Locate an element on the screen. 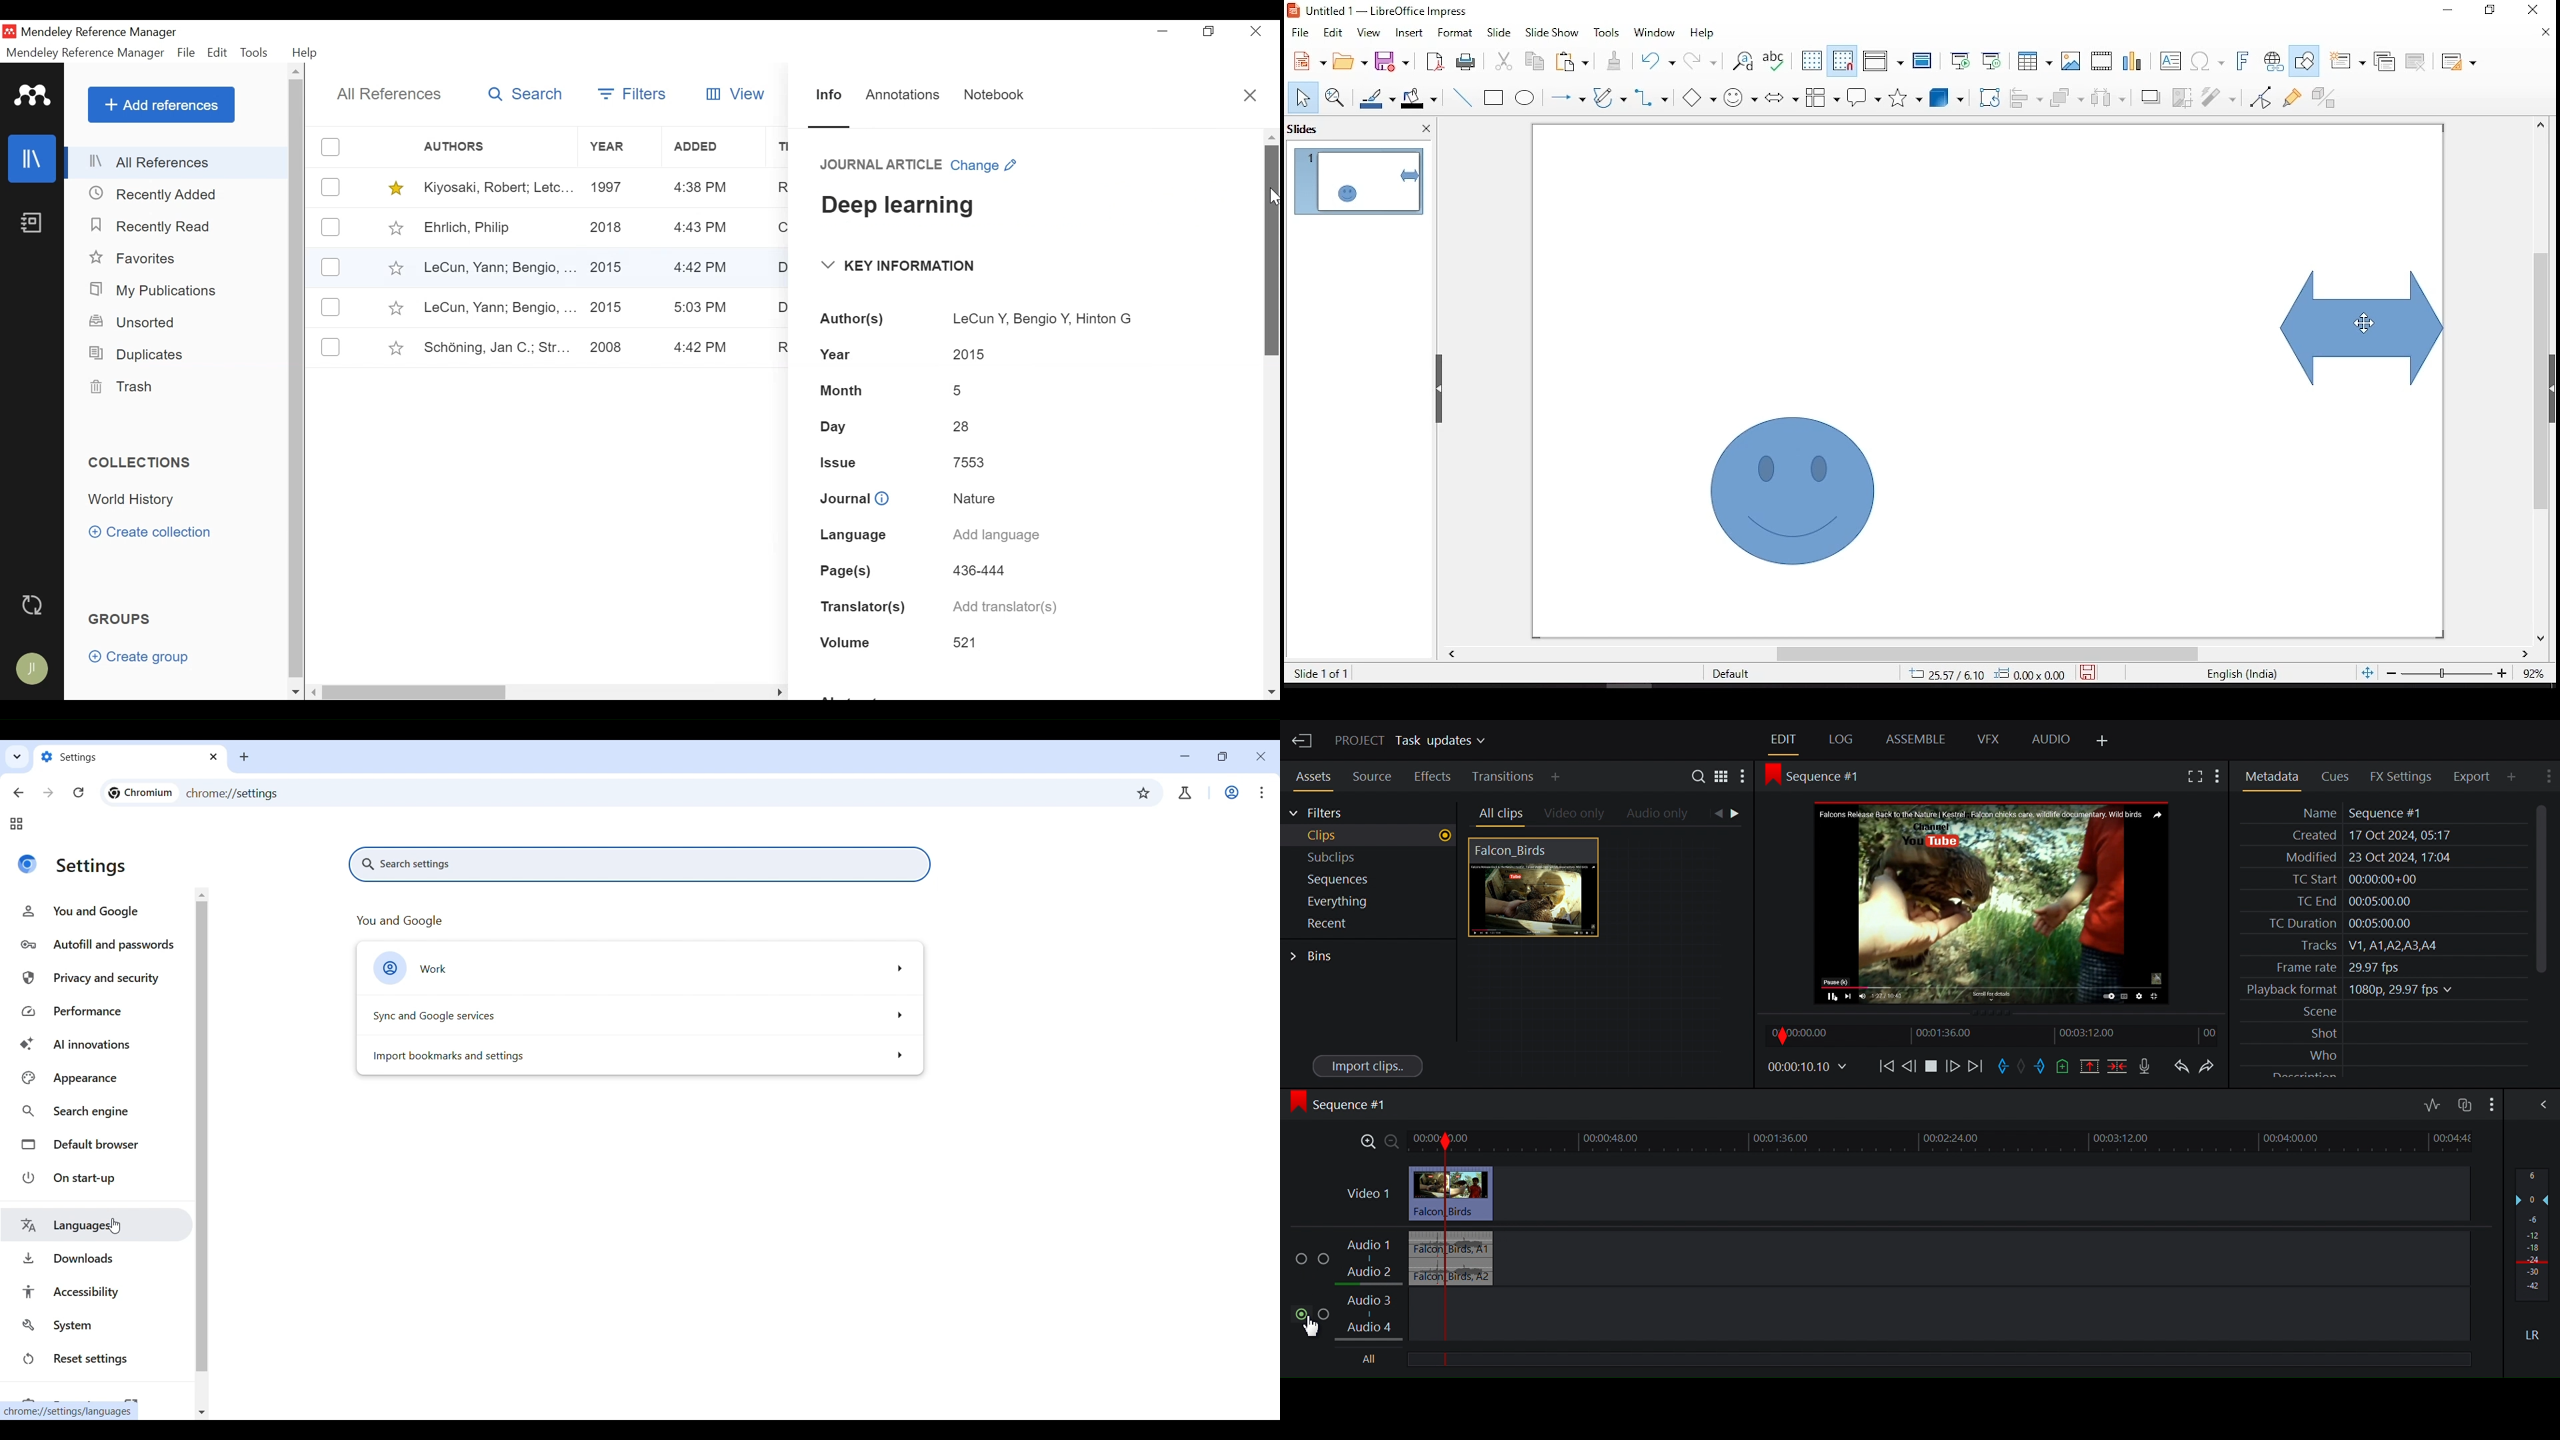 Image resolution: width=2576 pixels, height=1456 pixels. Fullscreen is located at coordinates (2195, 777).